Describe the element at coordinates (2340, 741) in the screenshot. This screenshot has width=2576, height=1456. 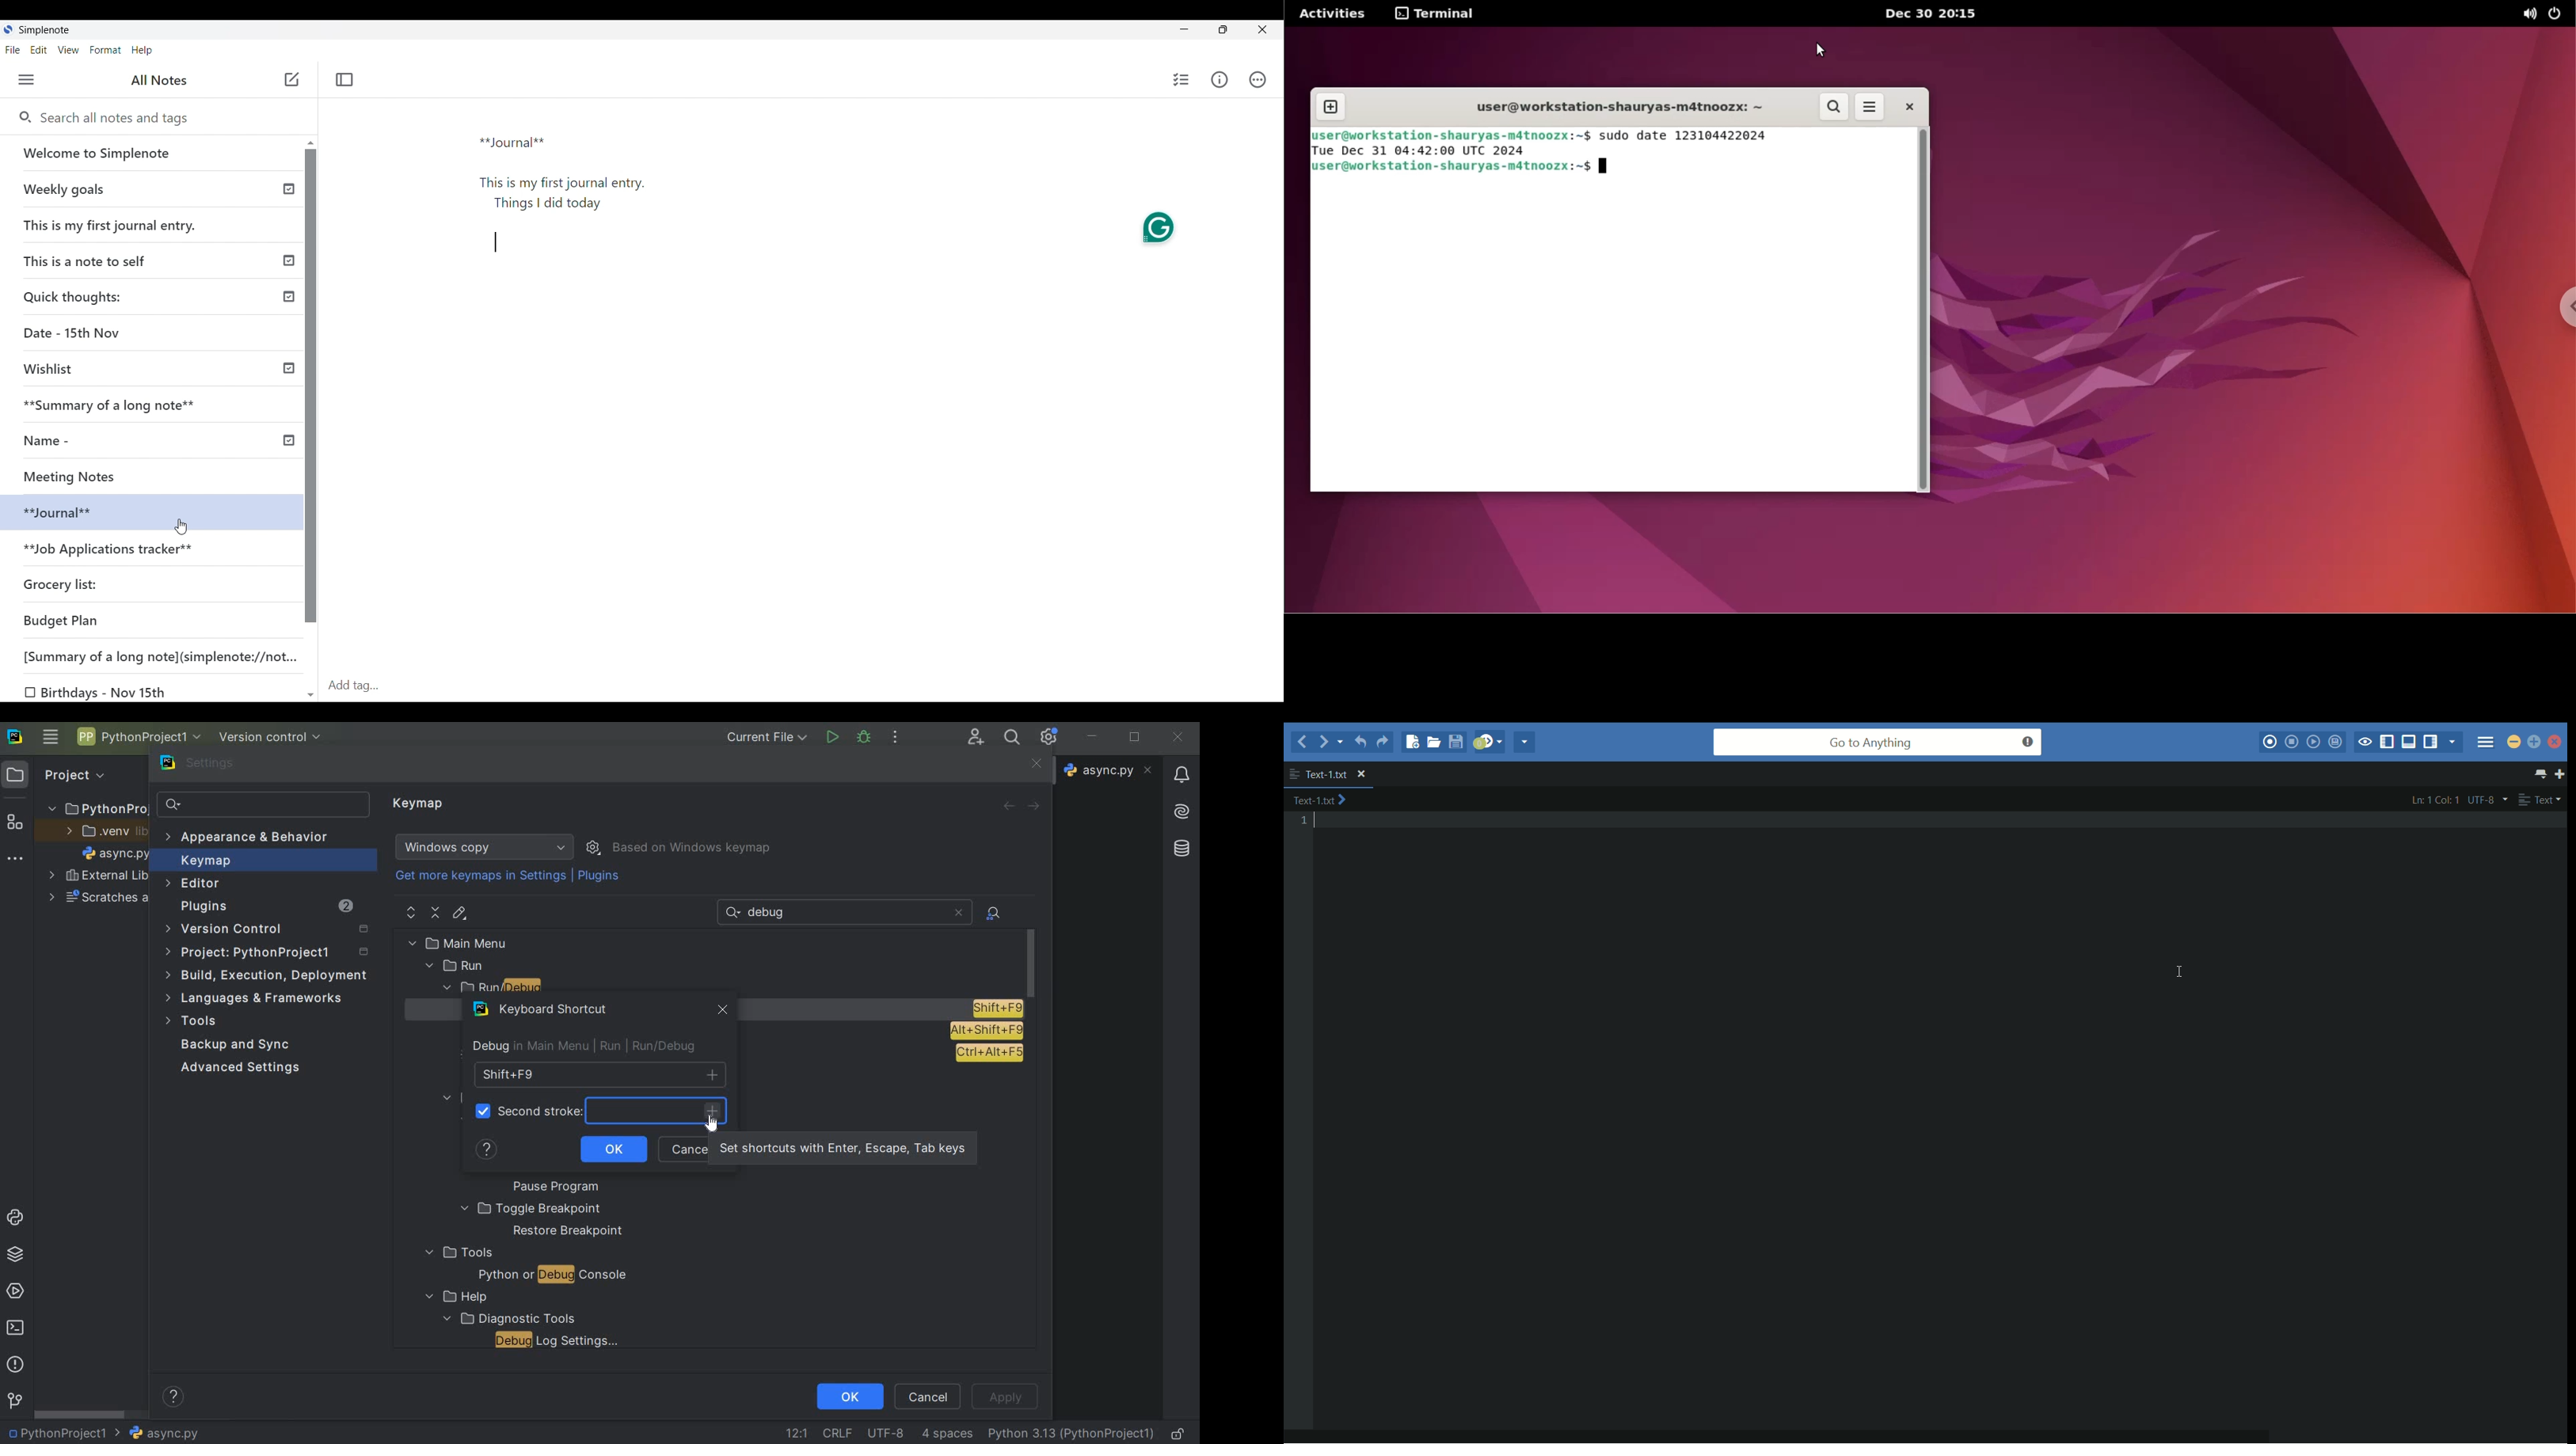
I see `save macro to toolbox` at that location.